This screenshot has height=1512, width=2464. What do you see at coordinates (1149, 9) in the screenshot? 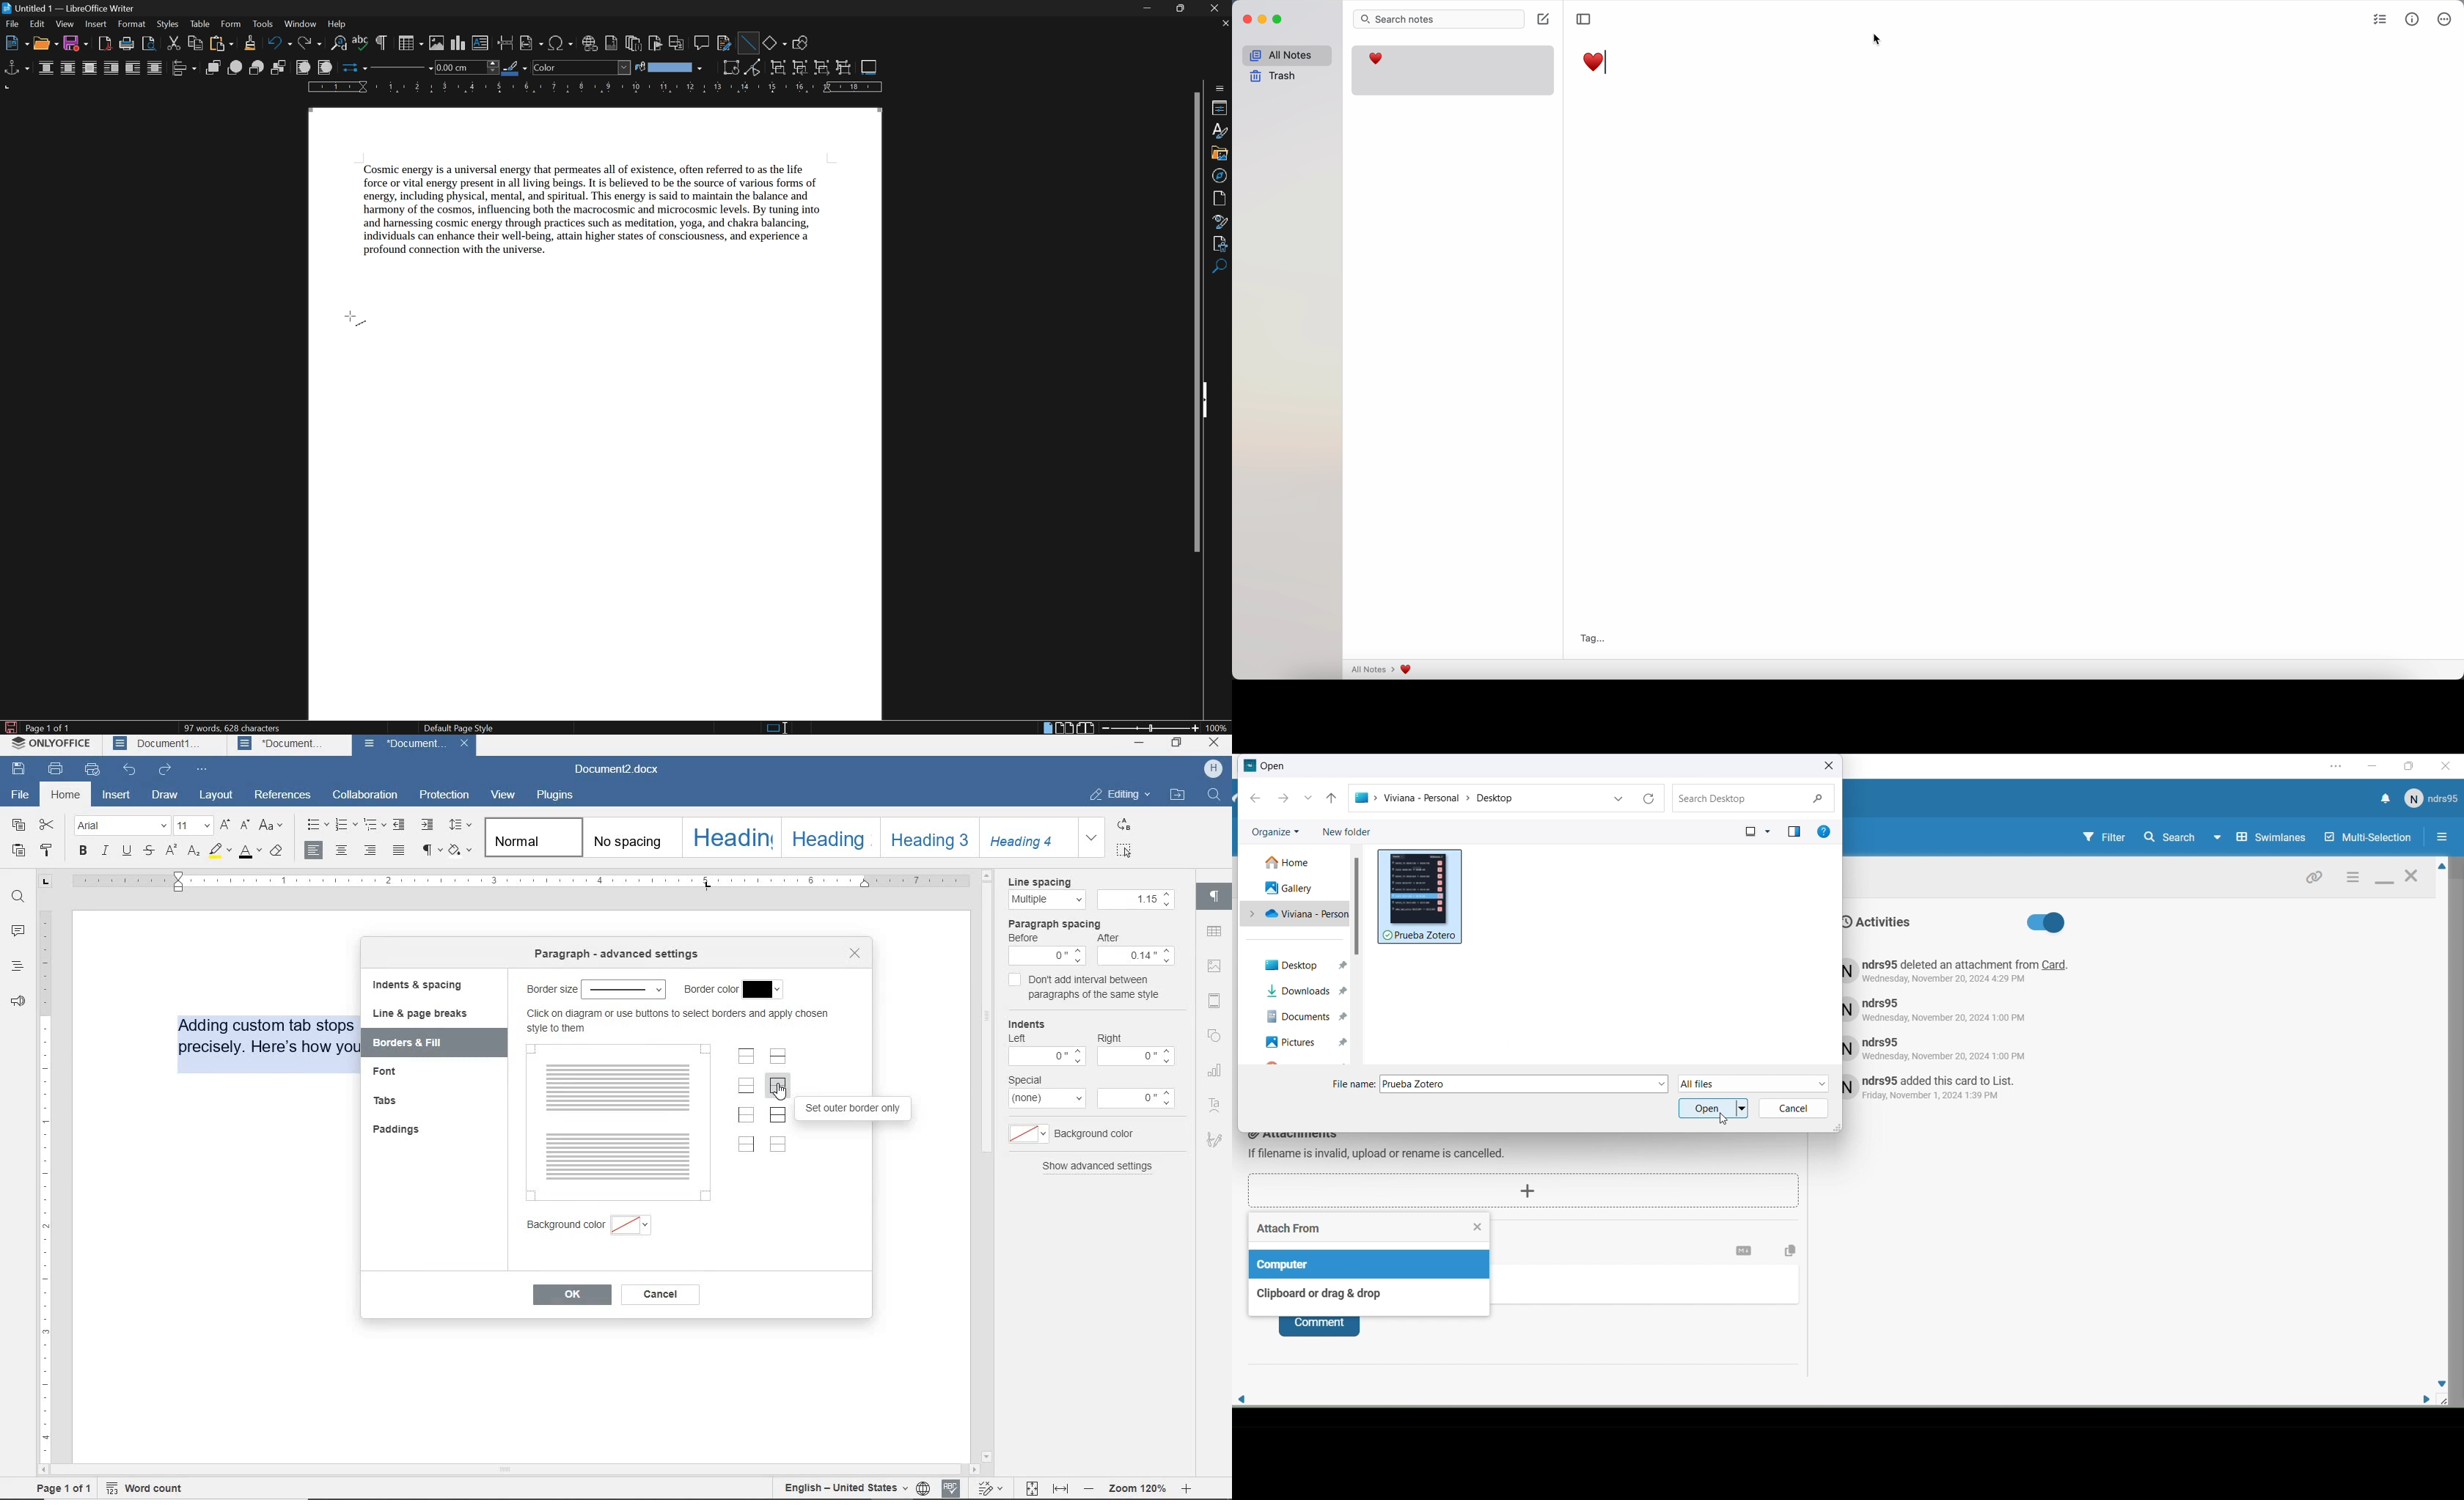
I see `minimize` at bounding box center [1149, 9].